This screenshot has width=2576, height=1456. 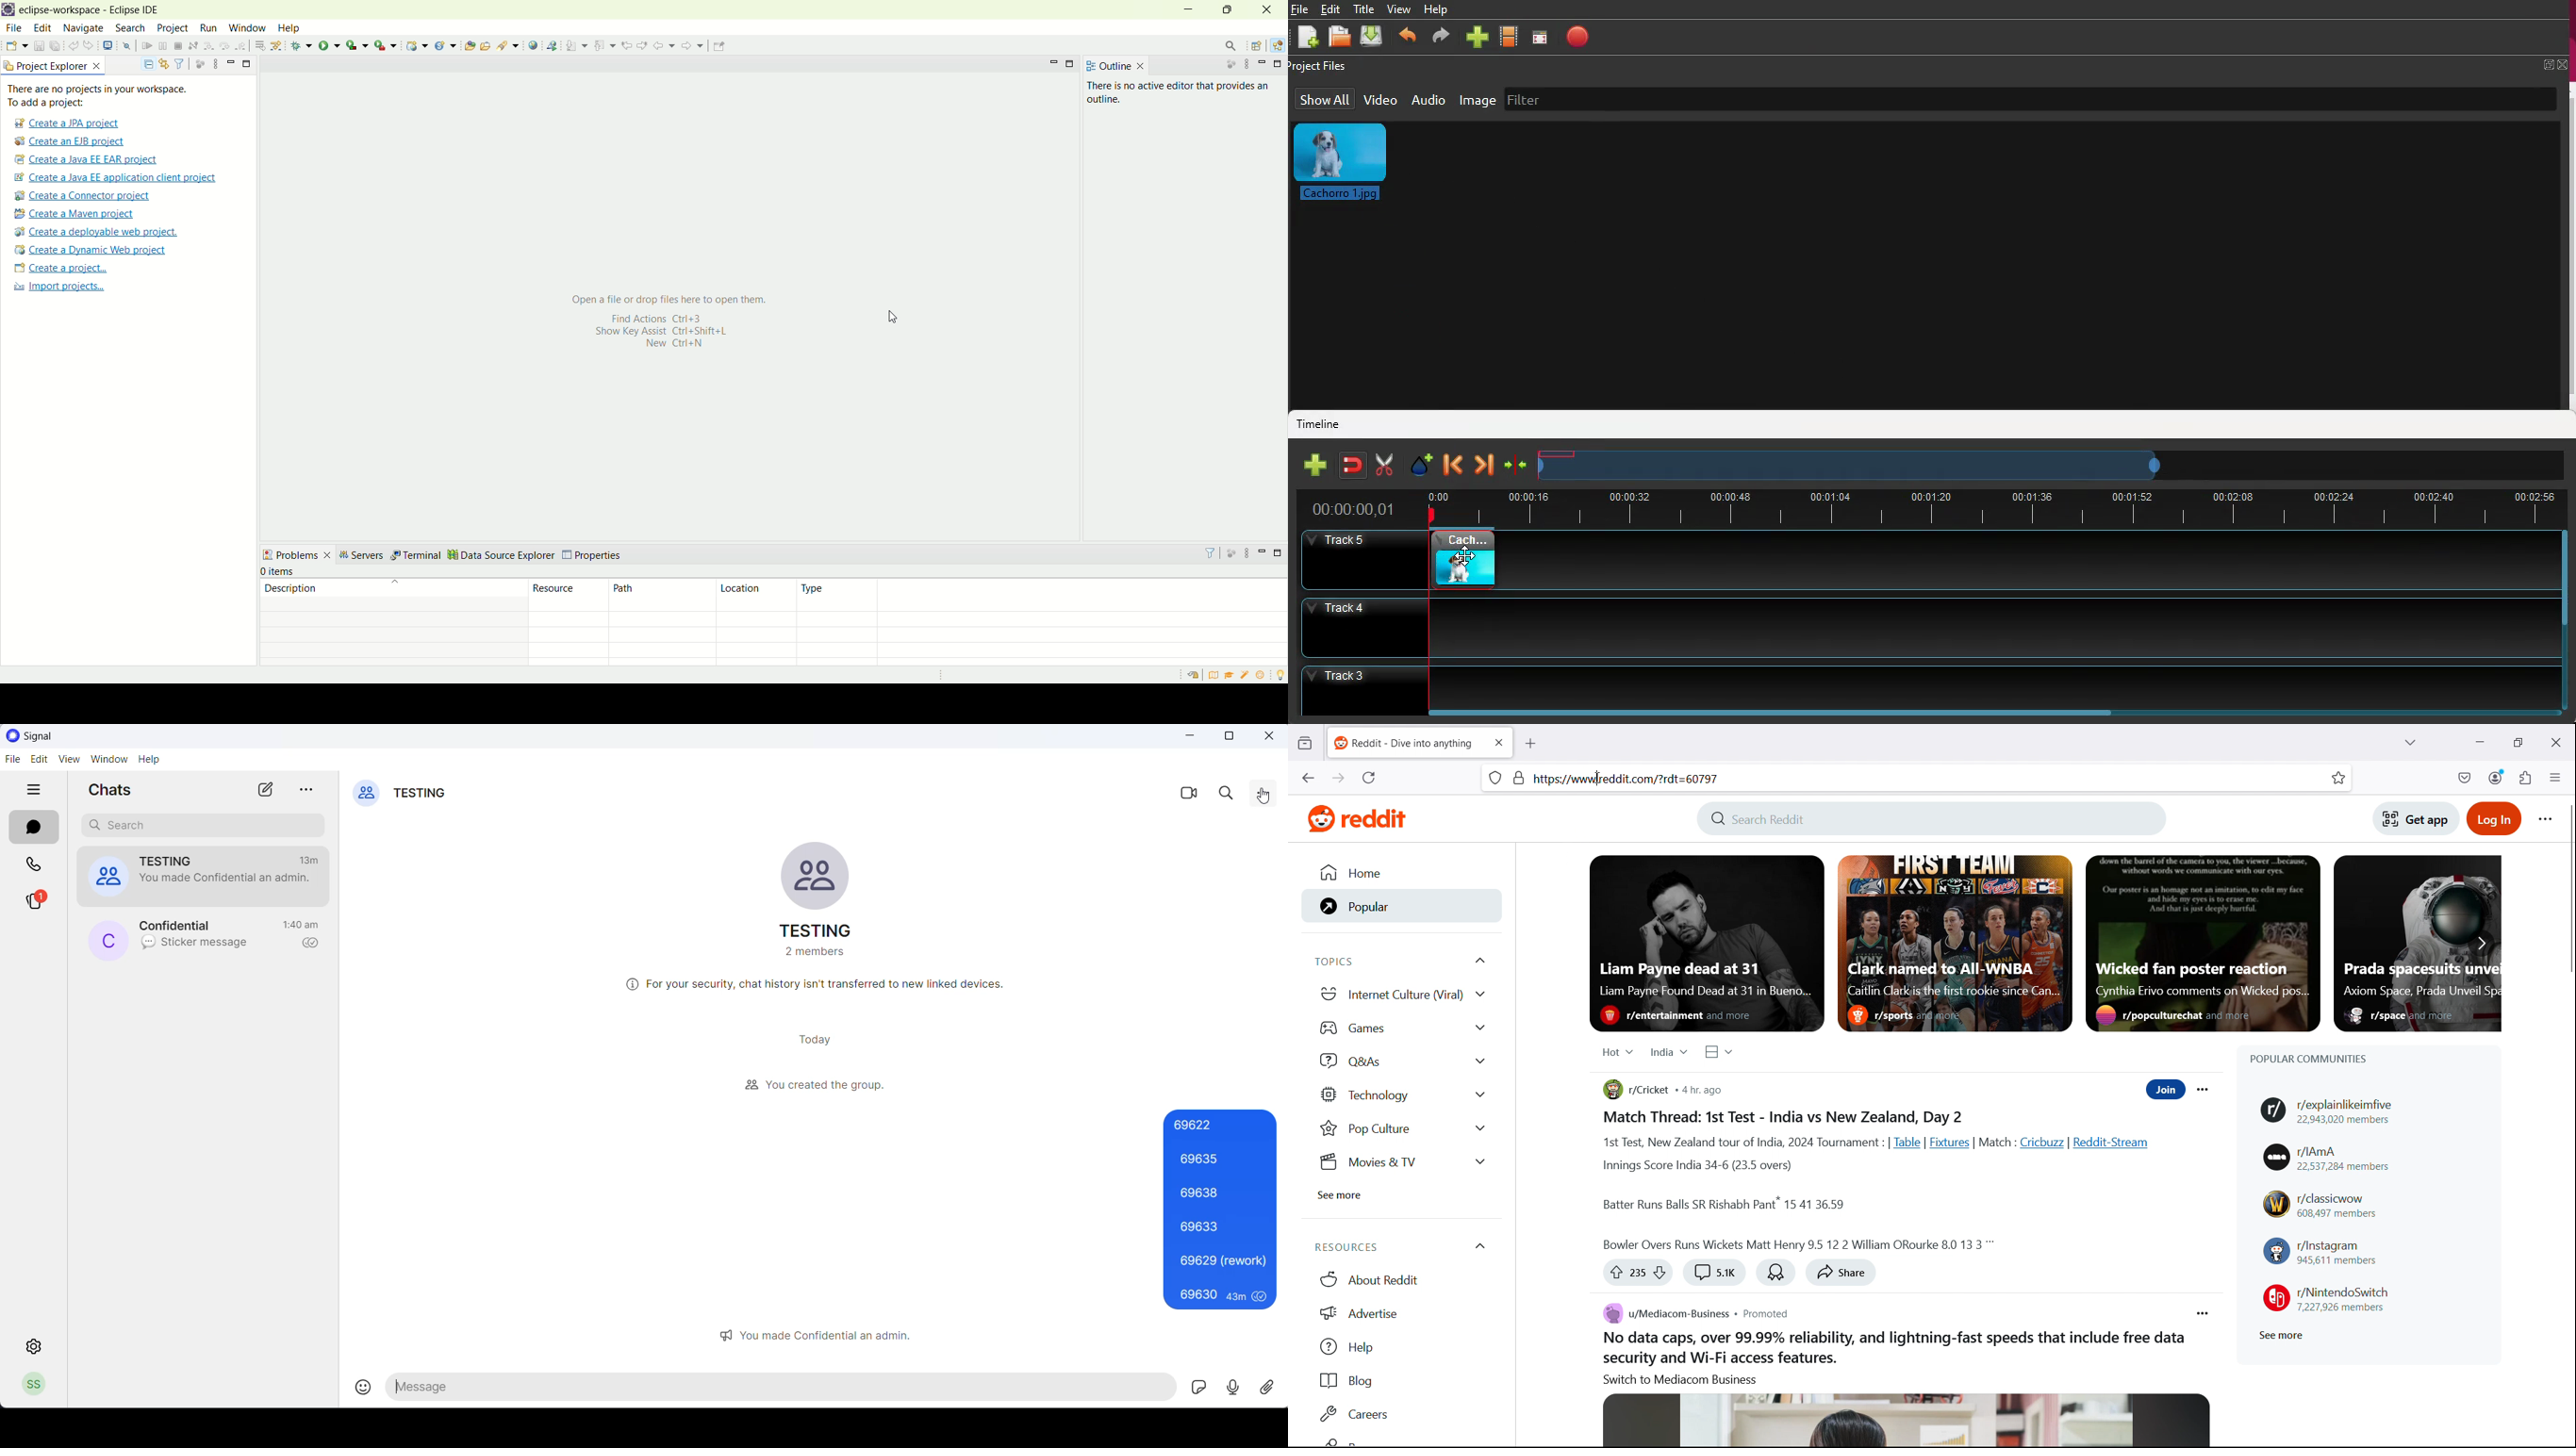 What do you see at coordinates (1307, 777) in the screenshot?
I see `go back one page` at bounding box center [1307, 777].